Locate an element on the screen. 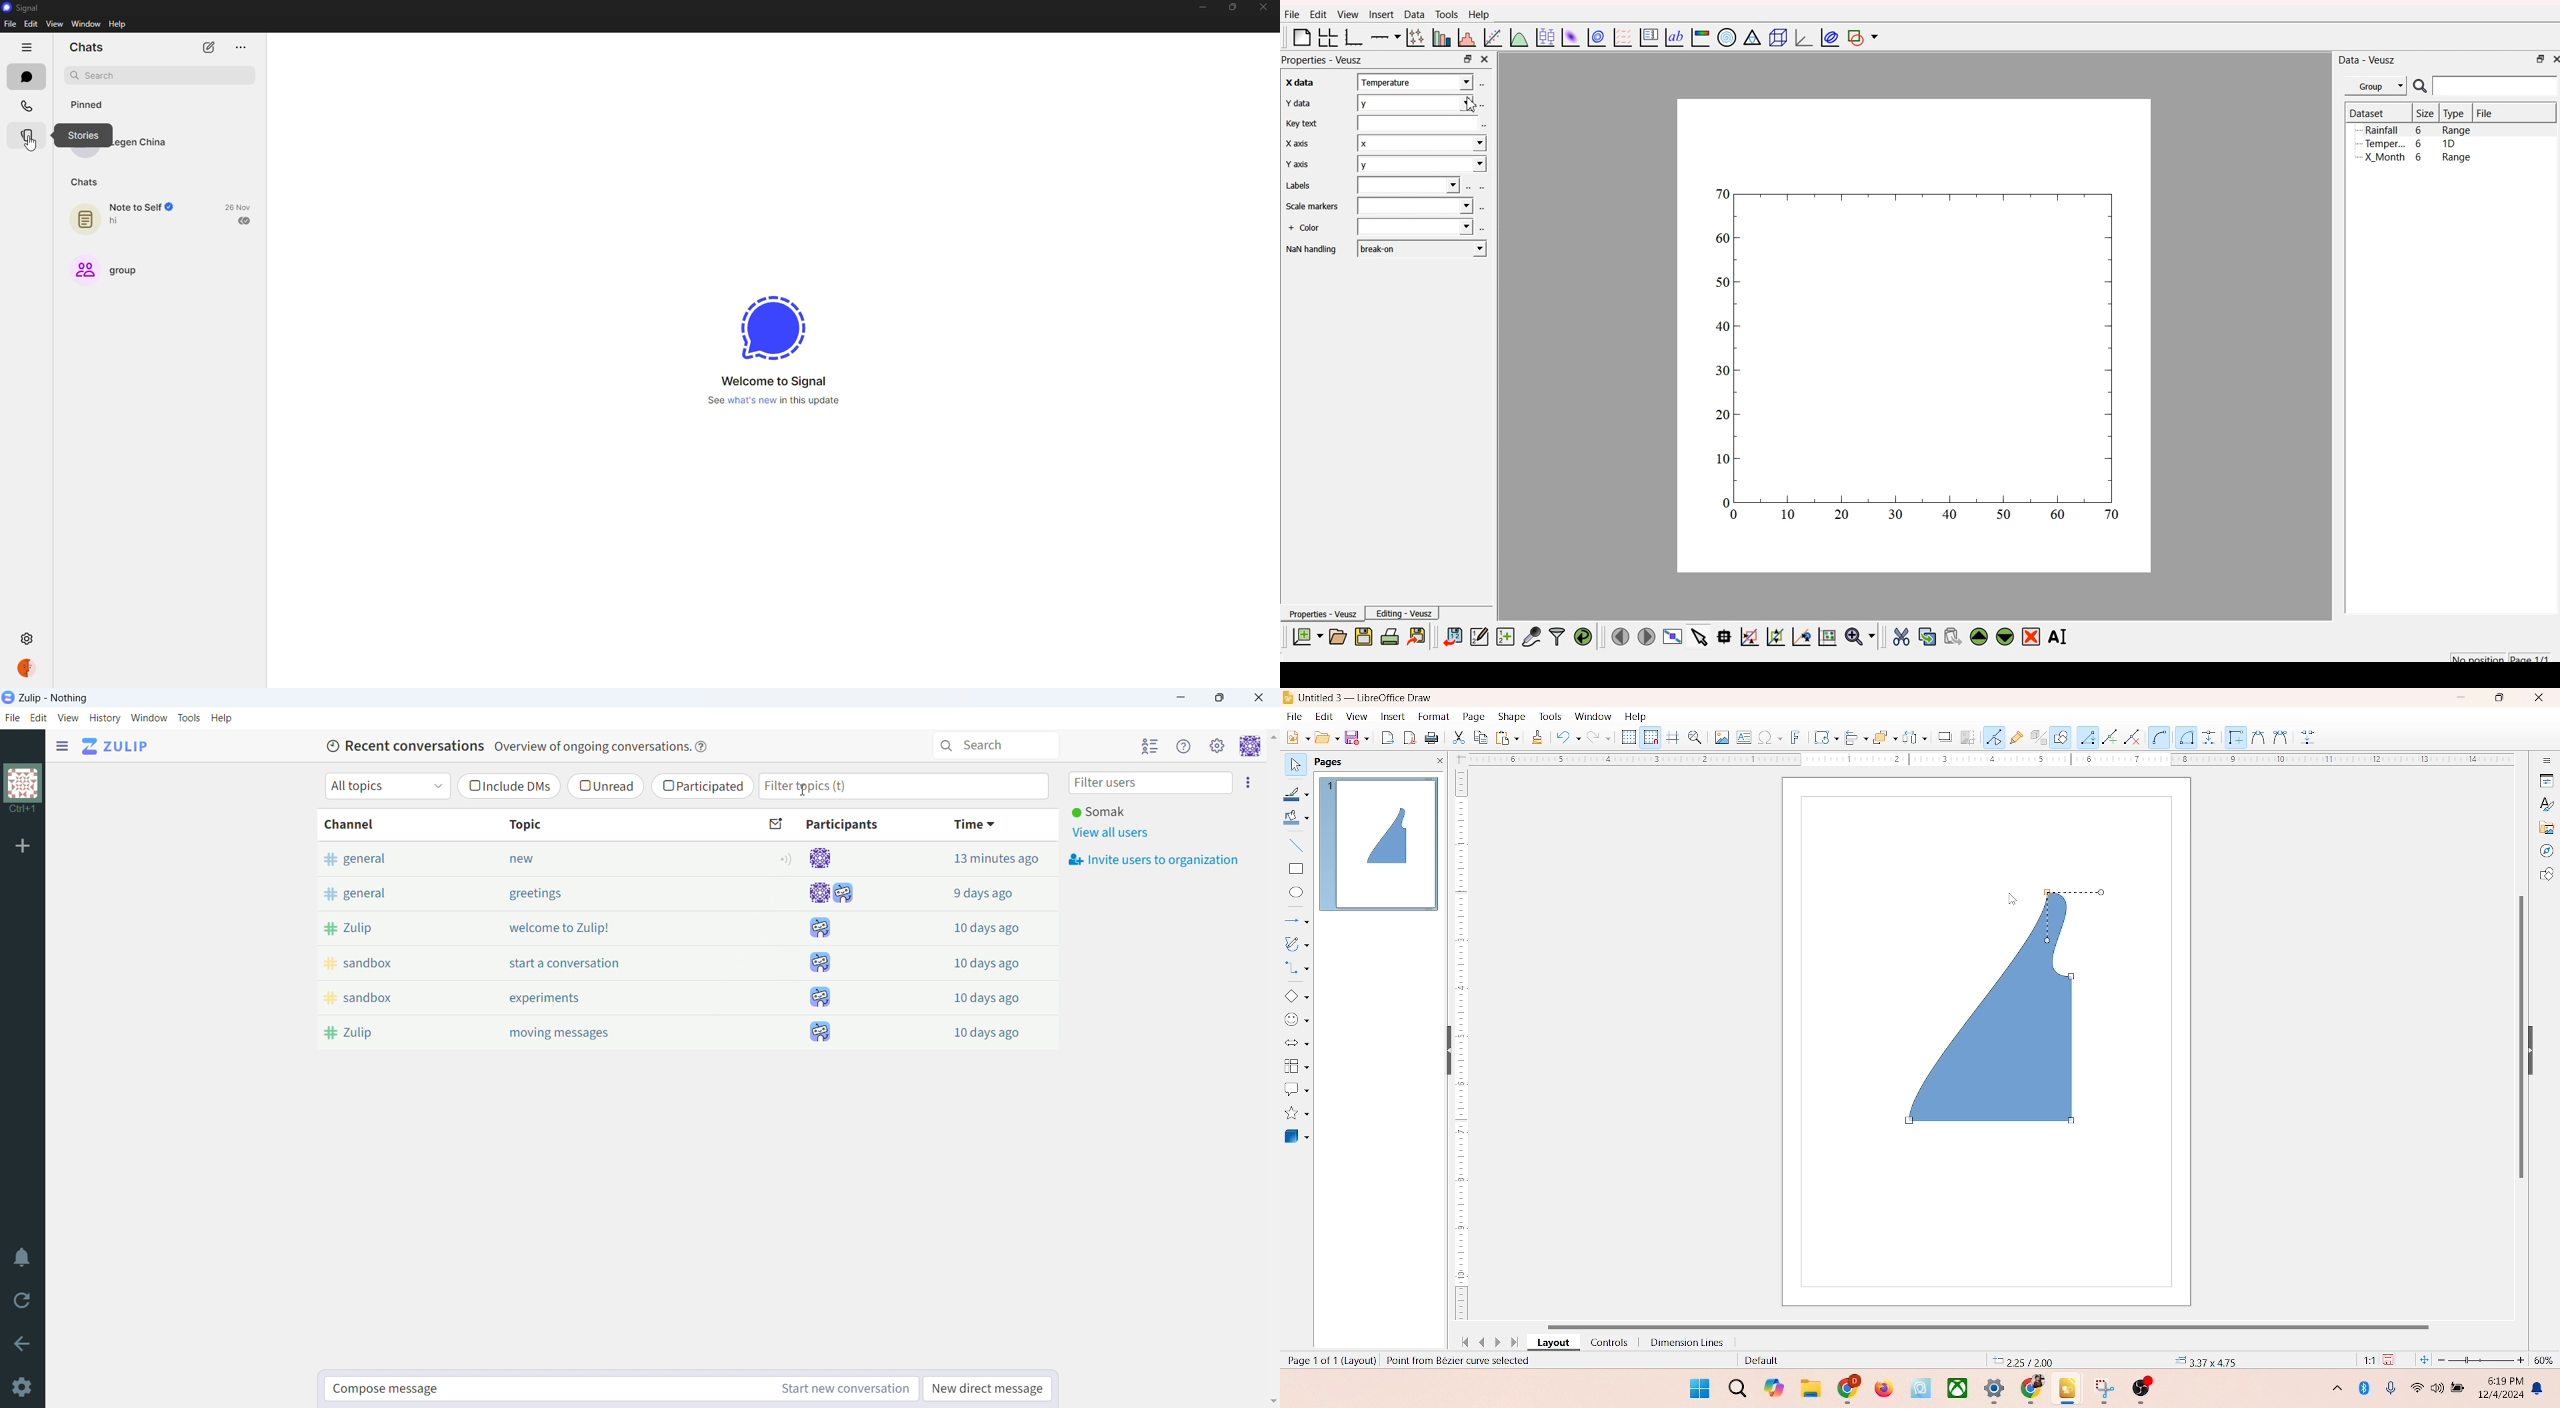 This screenshot has width=2576, height=1428. shape is located at coordinates (1511, 716).